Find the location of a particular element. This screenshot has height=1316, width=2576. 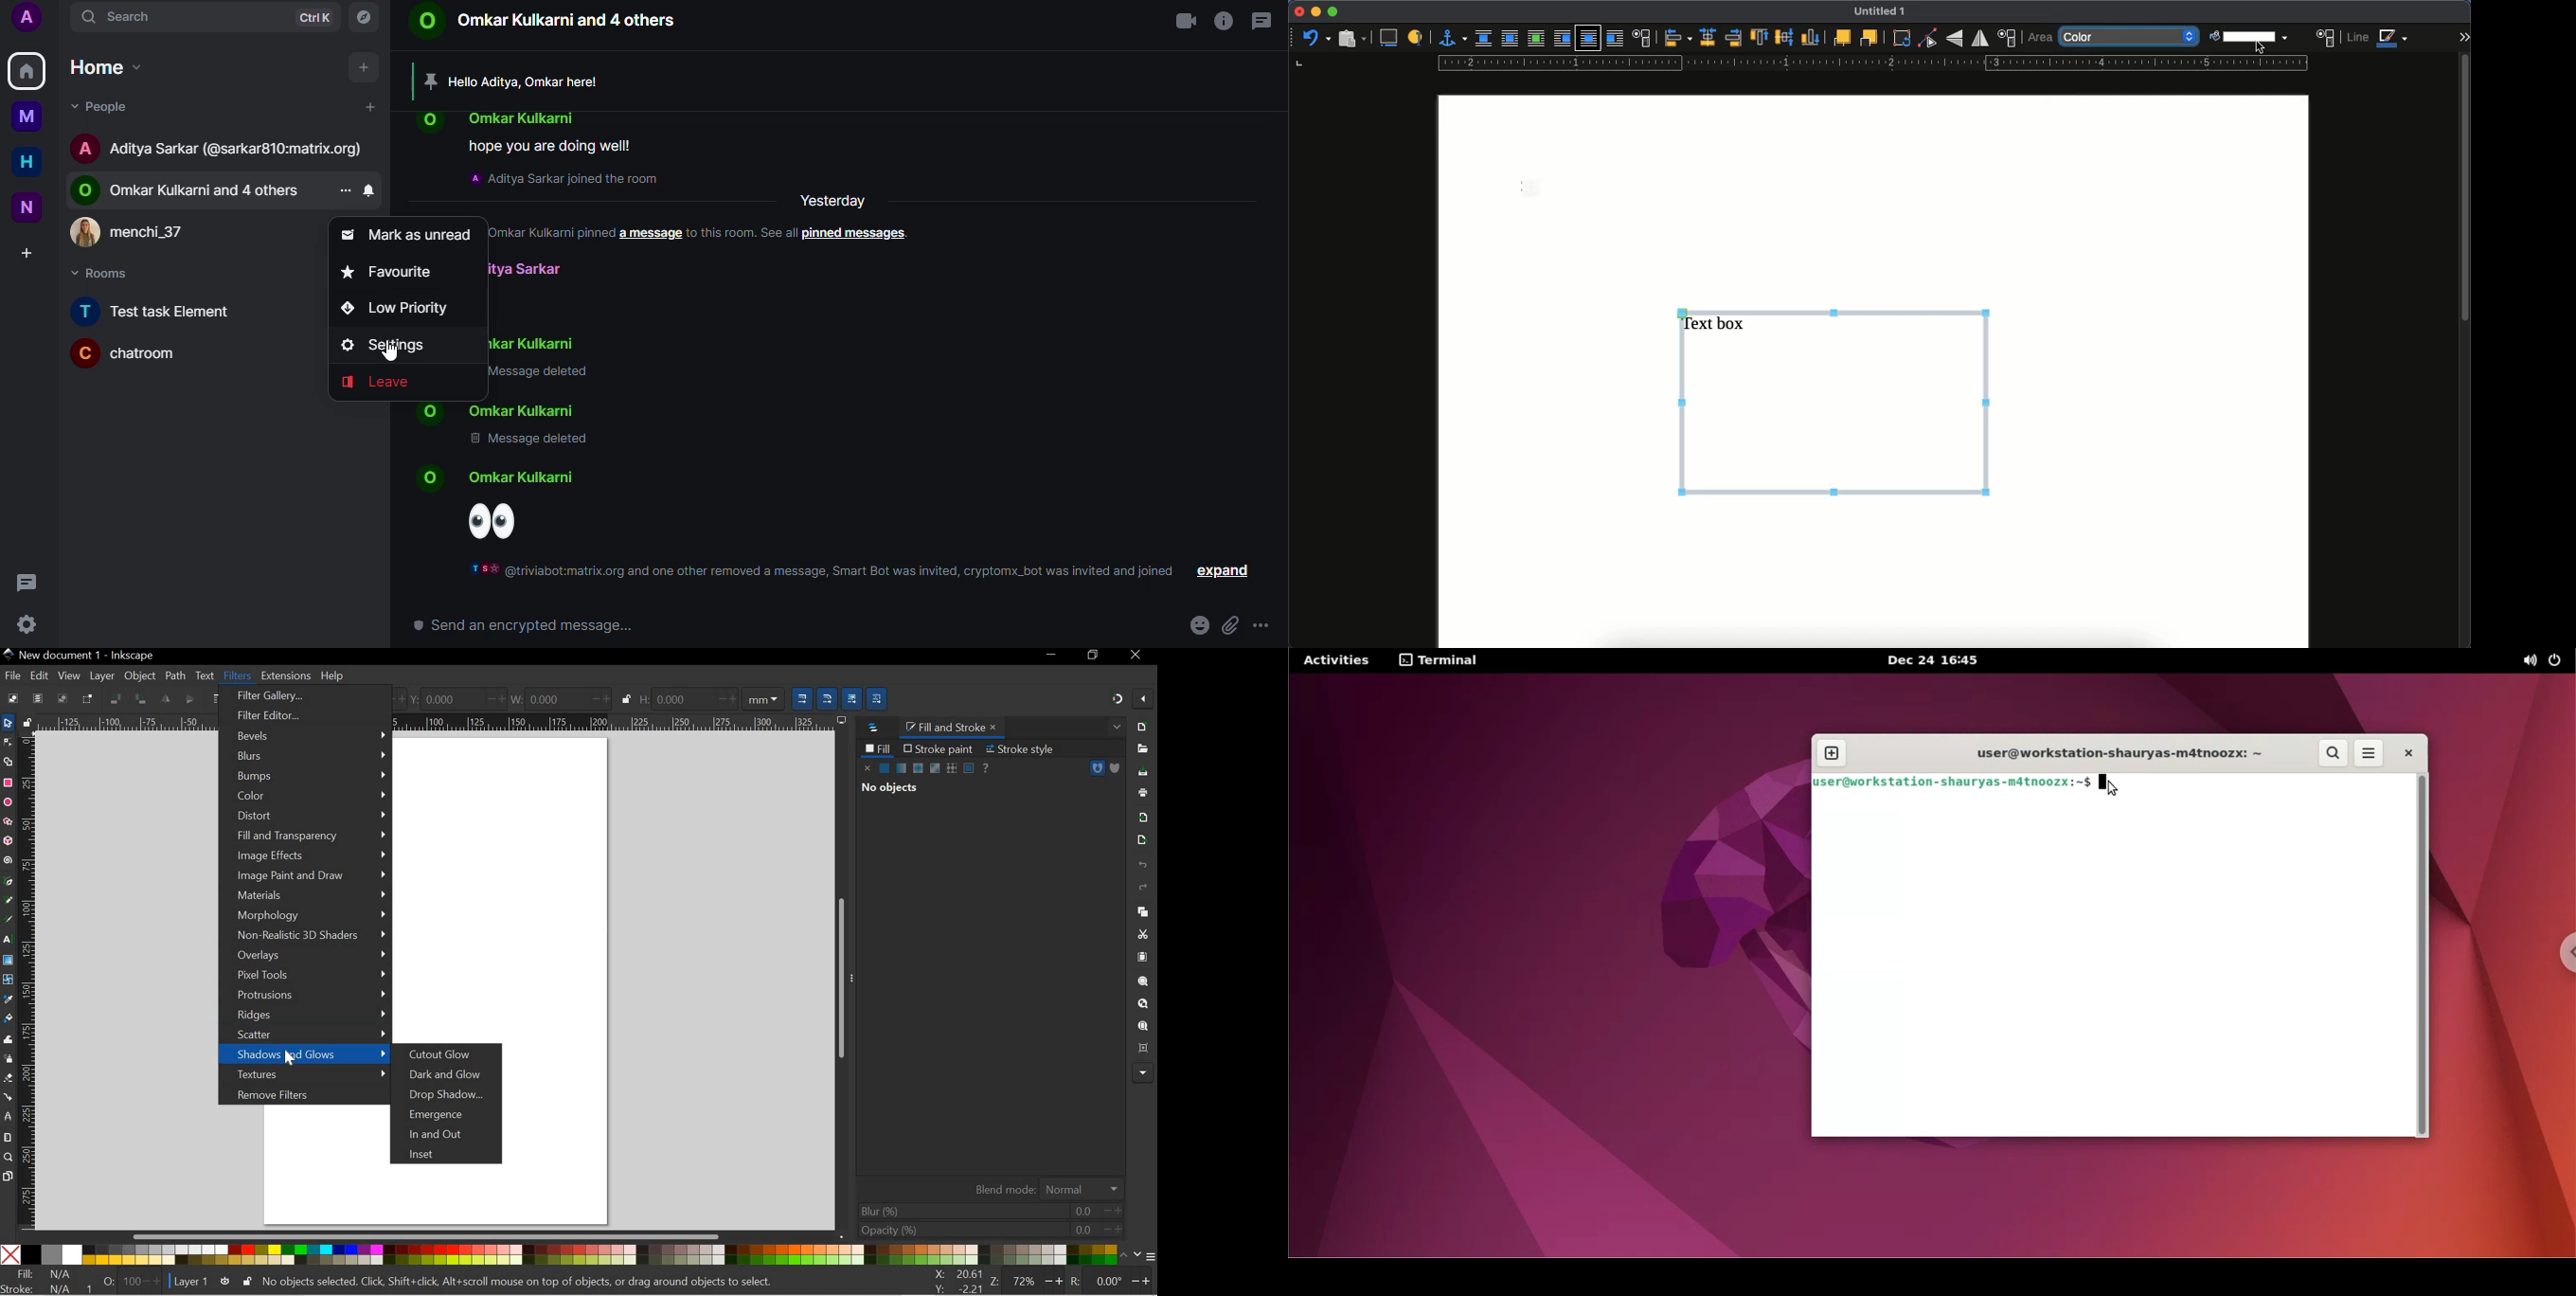

info is located at coordinates (566, 179).